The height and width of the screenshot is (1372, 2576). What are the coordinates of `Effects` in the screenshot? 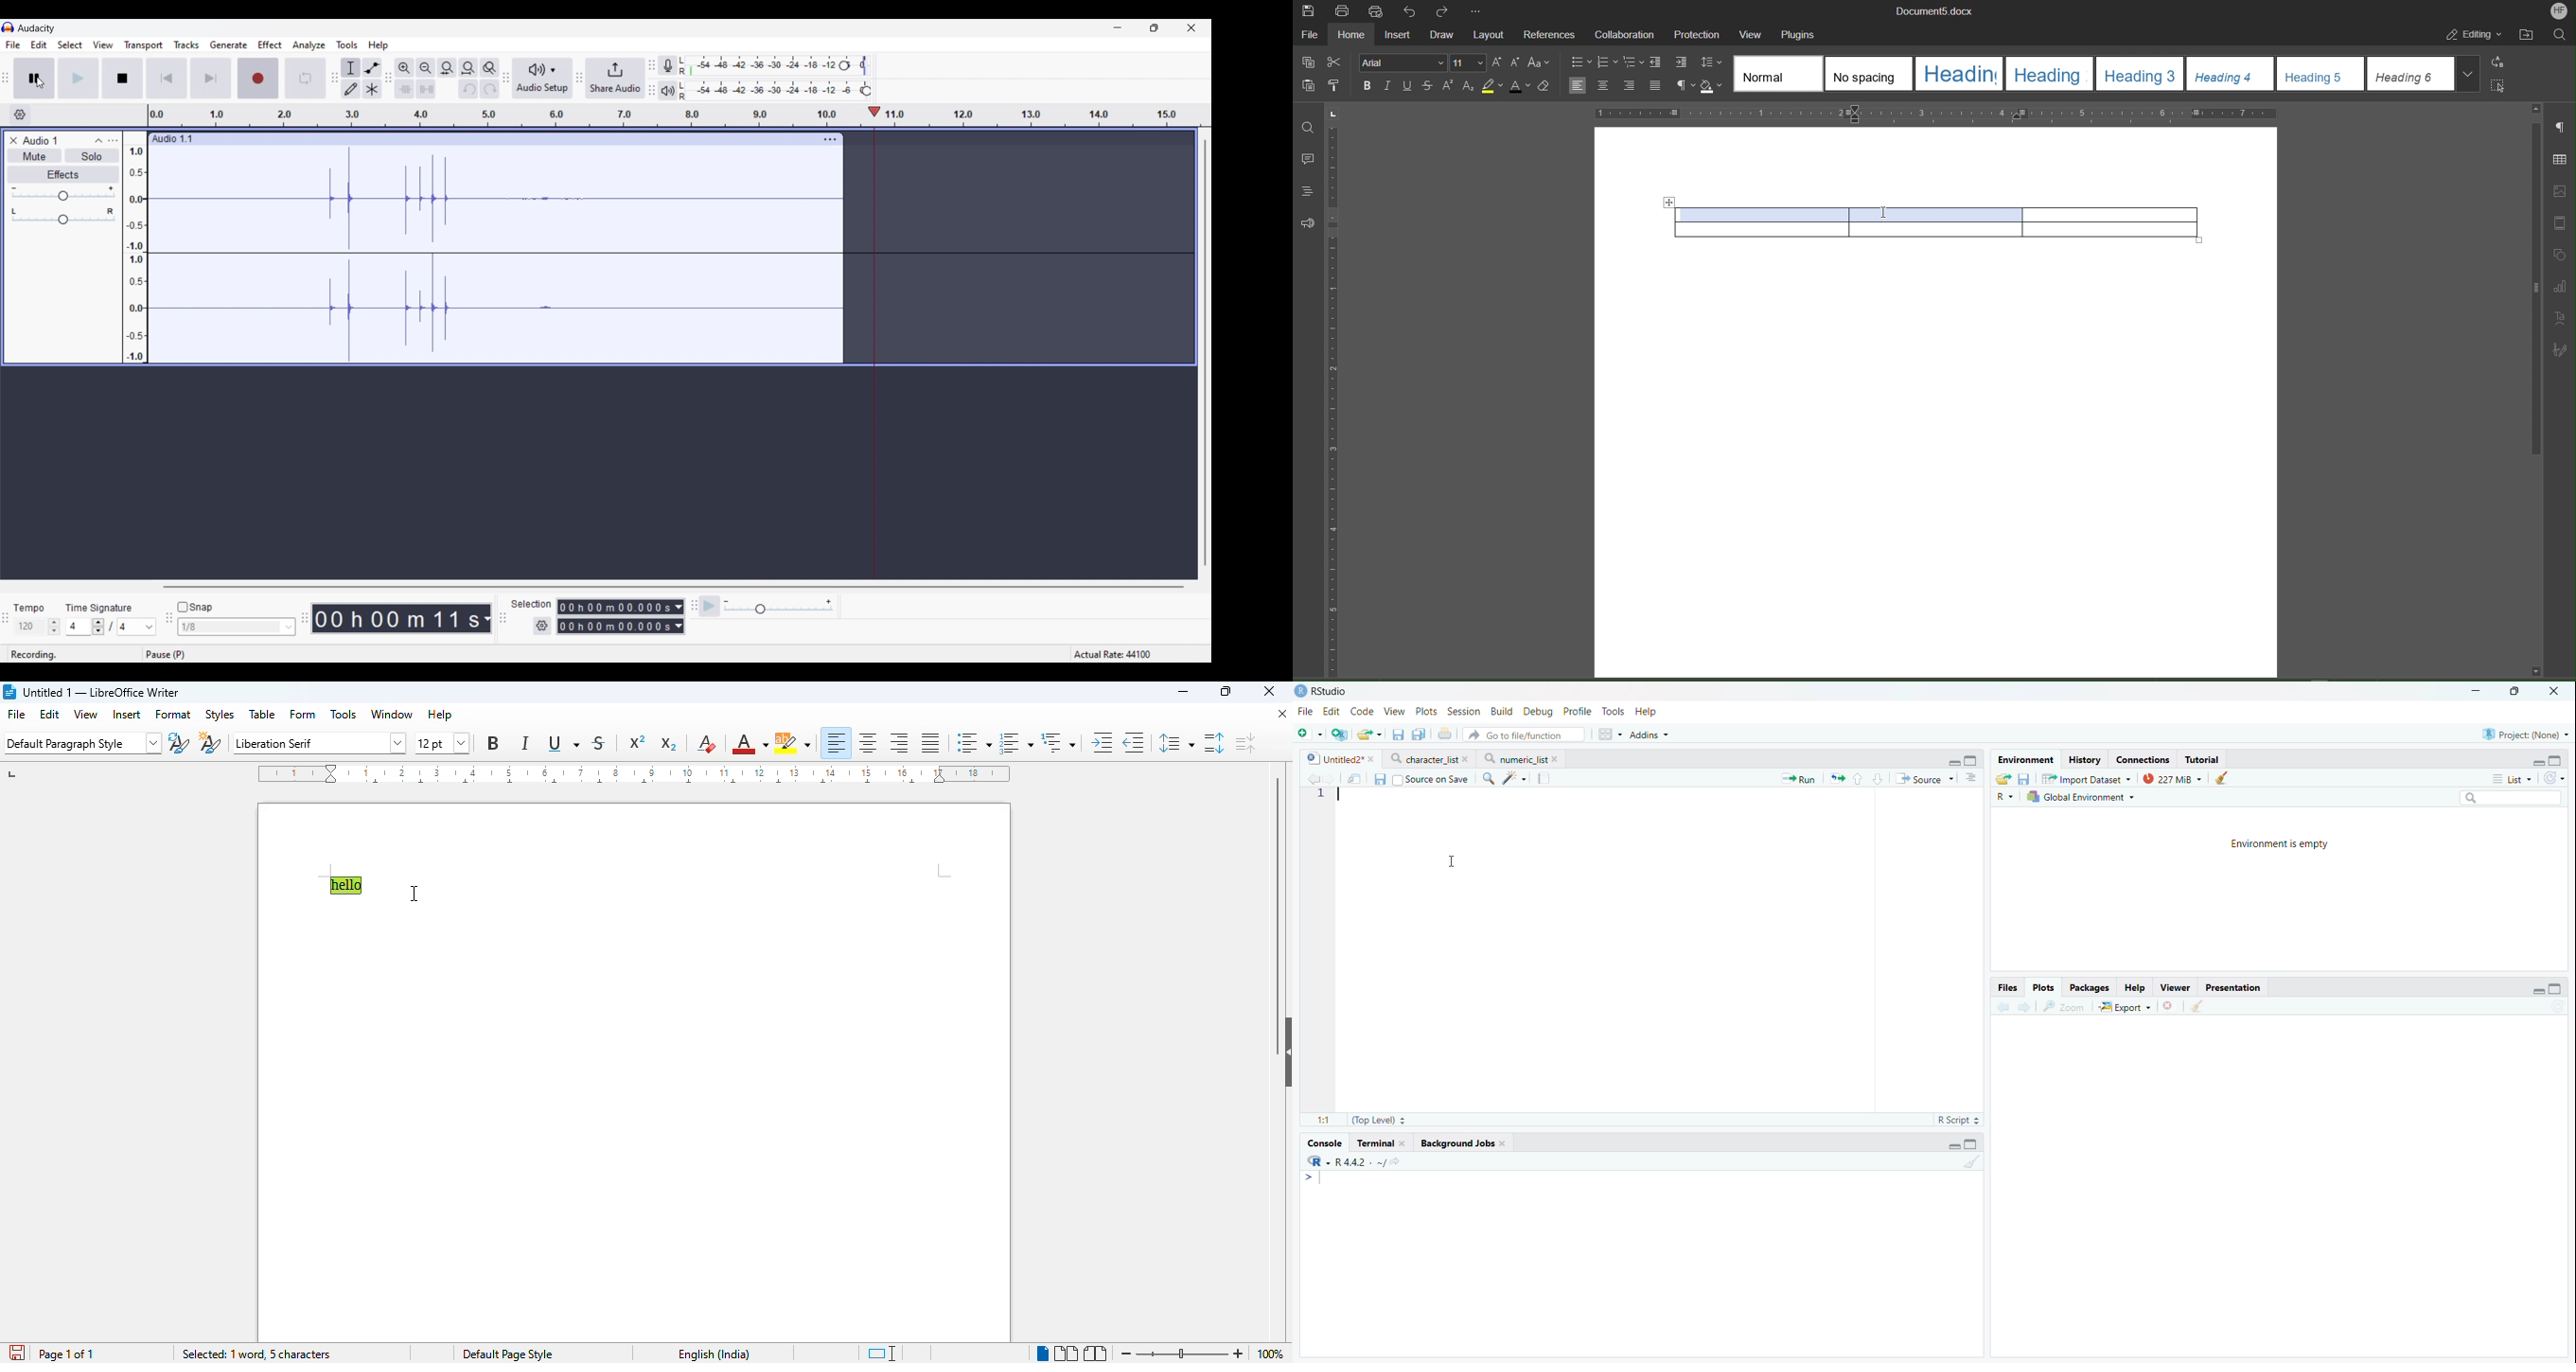 It's located at (61, 174).